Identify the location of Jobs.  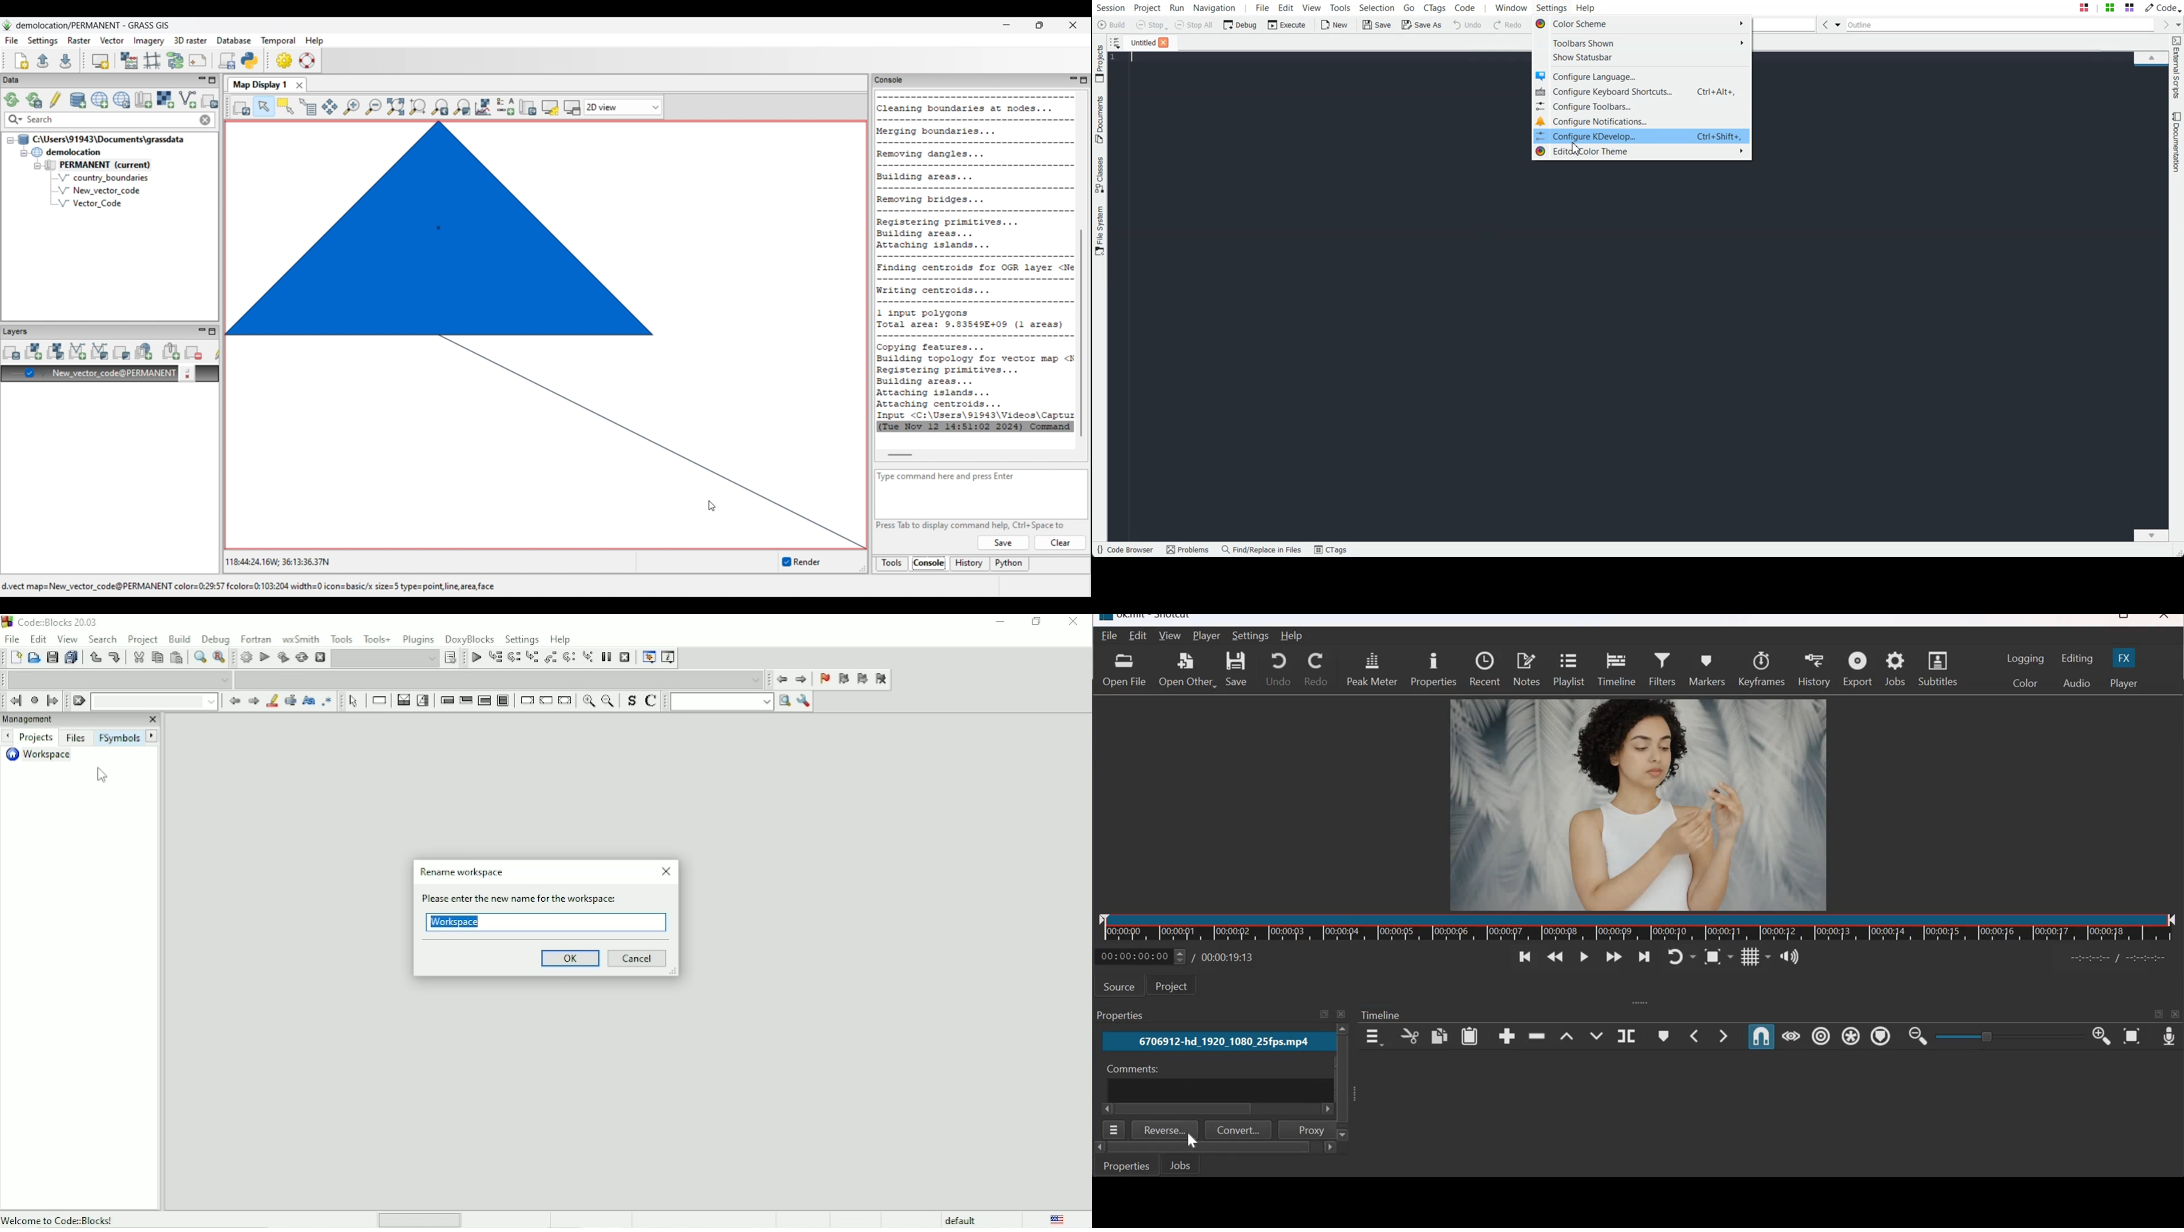
(1123, 1016).